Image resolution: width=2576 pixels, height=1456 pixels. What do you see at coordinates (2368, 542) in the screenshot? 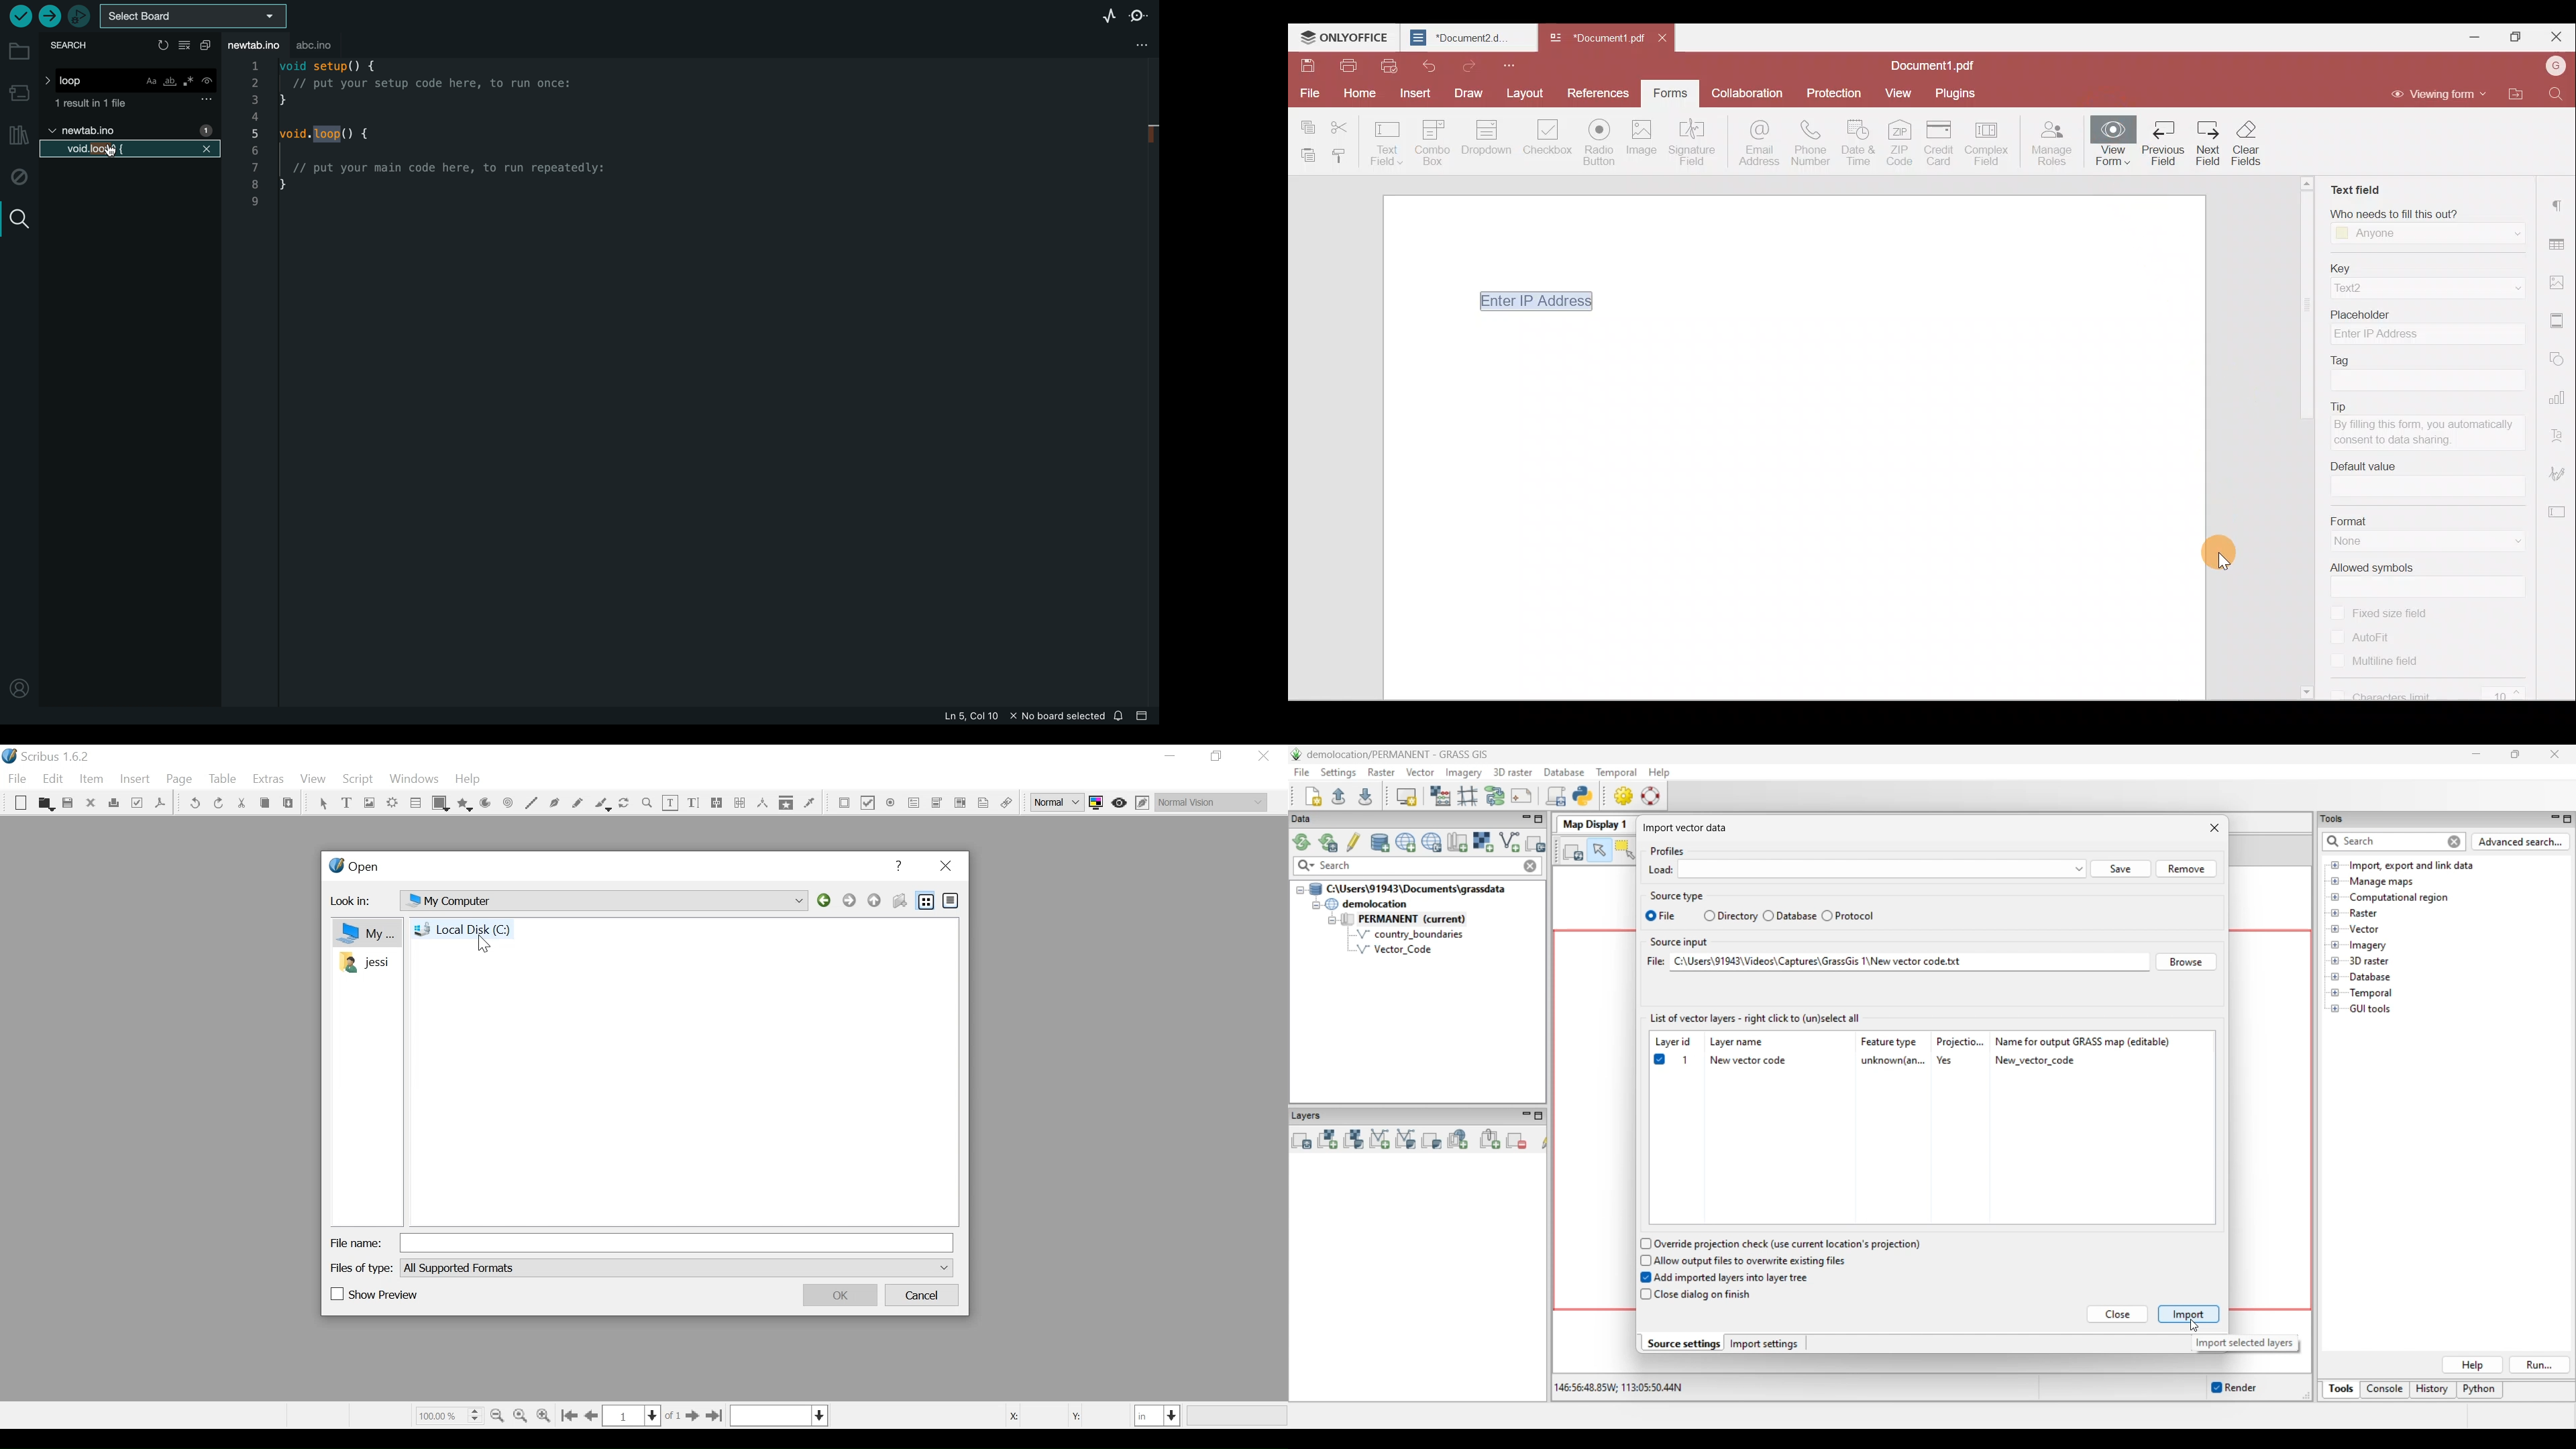
I see `None` at bounding box center [2368, 542].